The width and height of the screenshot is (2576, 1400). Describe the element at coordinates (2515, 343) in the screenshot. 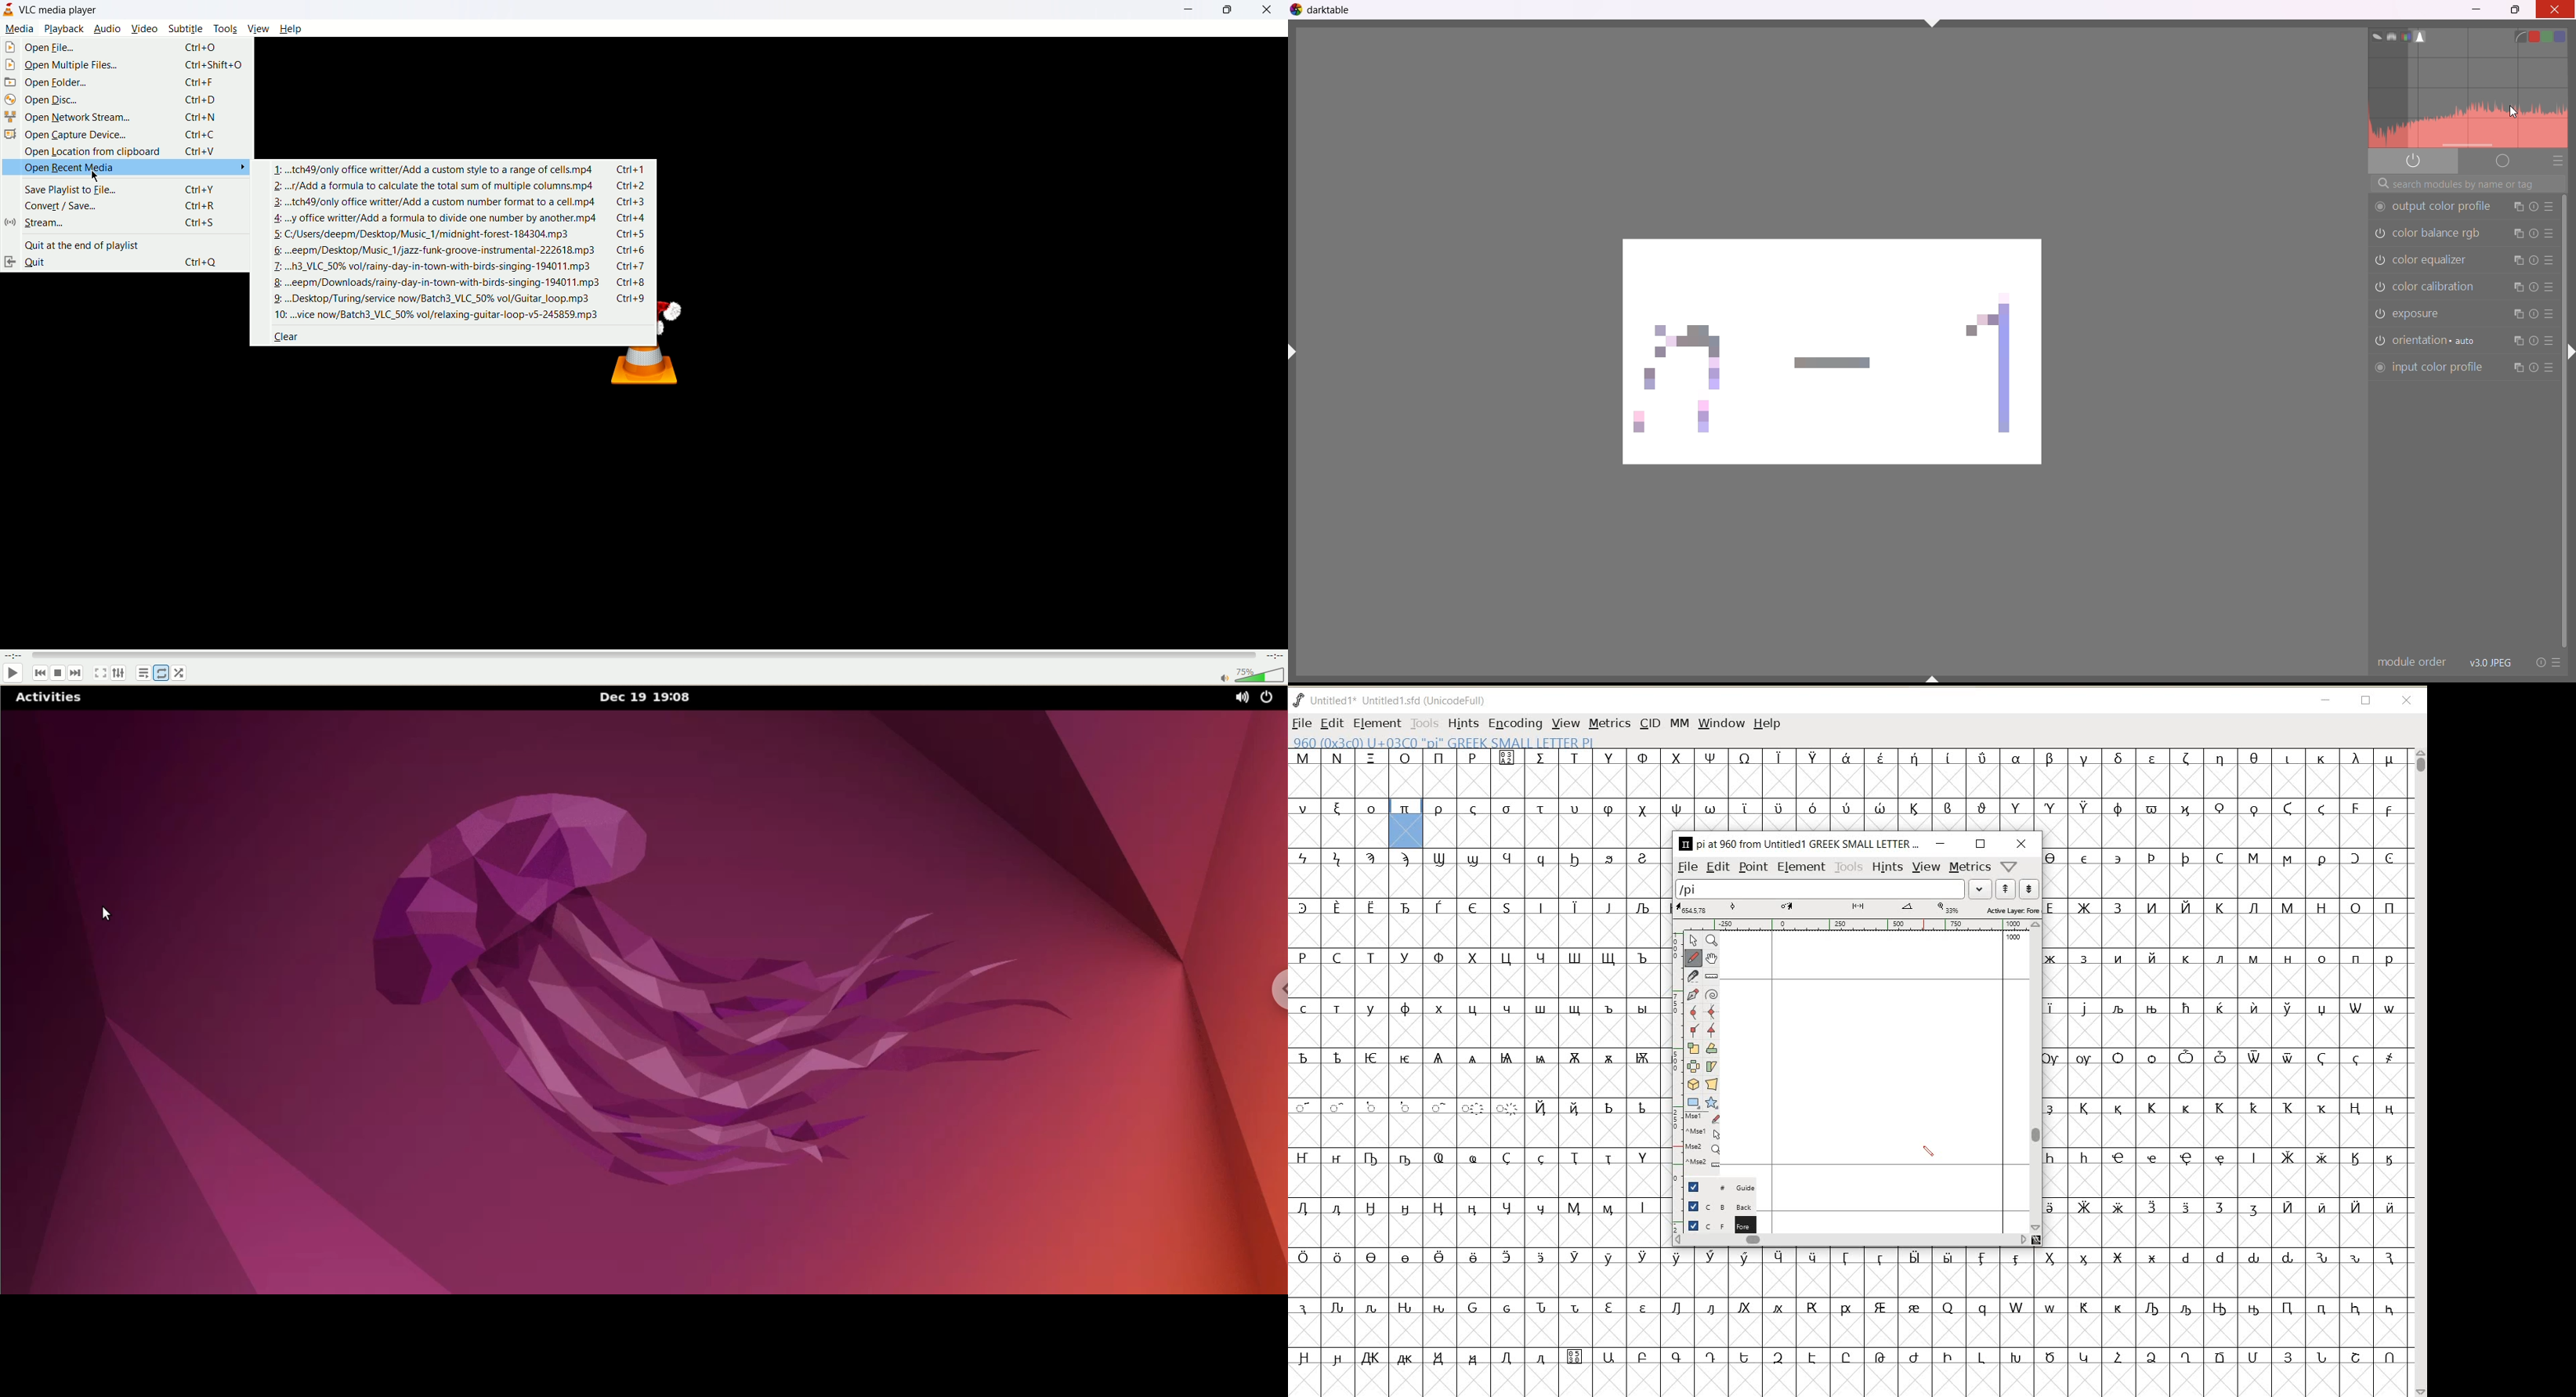

I see `instance` at that location.